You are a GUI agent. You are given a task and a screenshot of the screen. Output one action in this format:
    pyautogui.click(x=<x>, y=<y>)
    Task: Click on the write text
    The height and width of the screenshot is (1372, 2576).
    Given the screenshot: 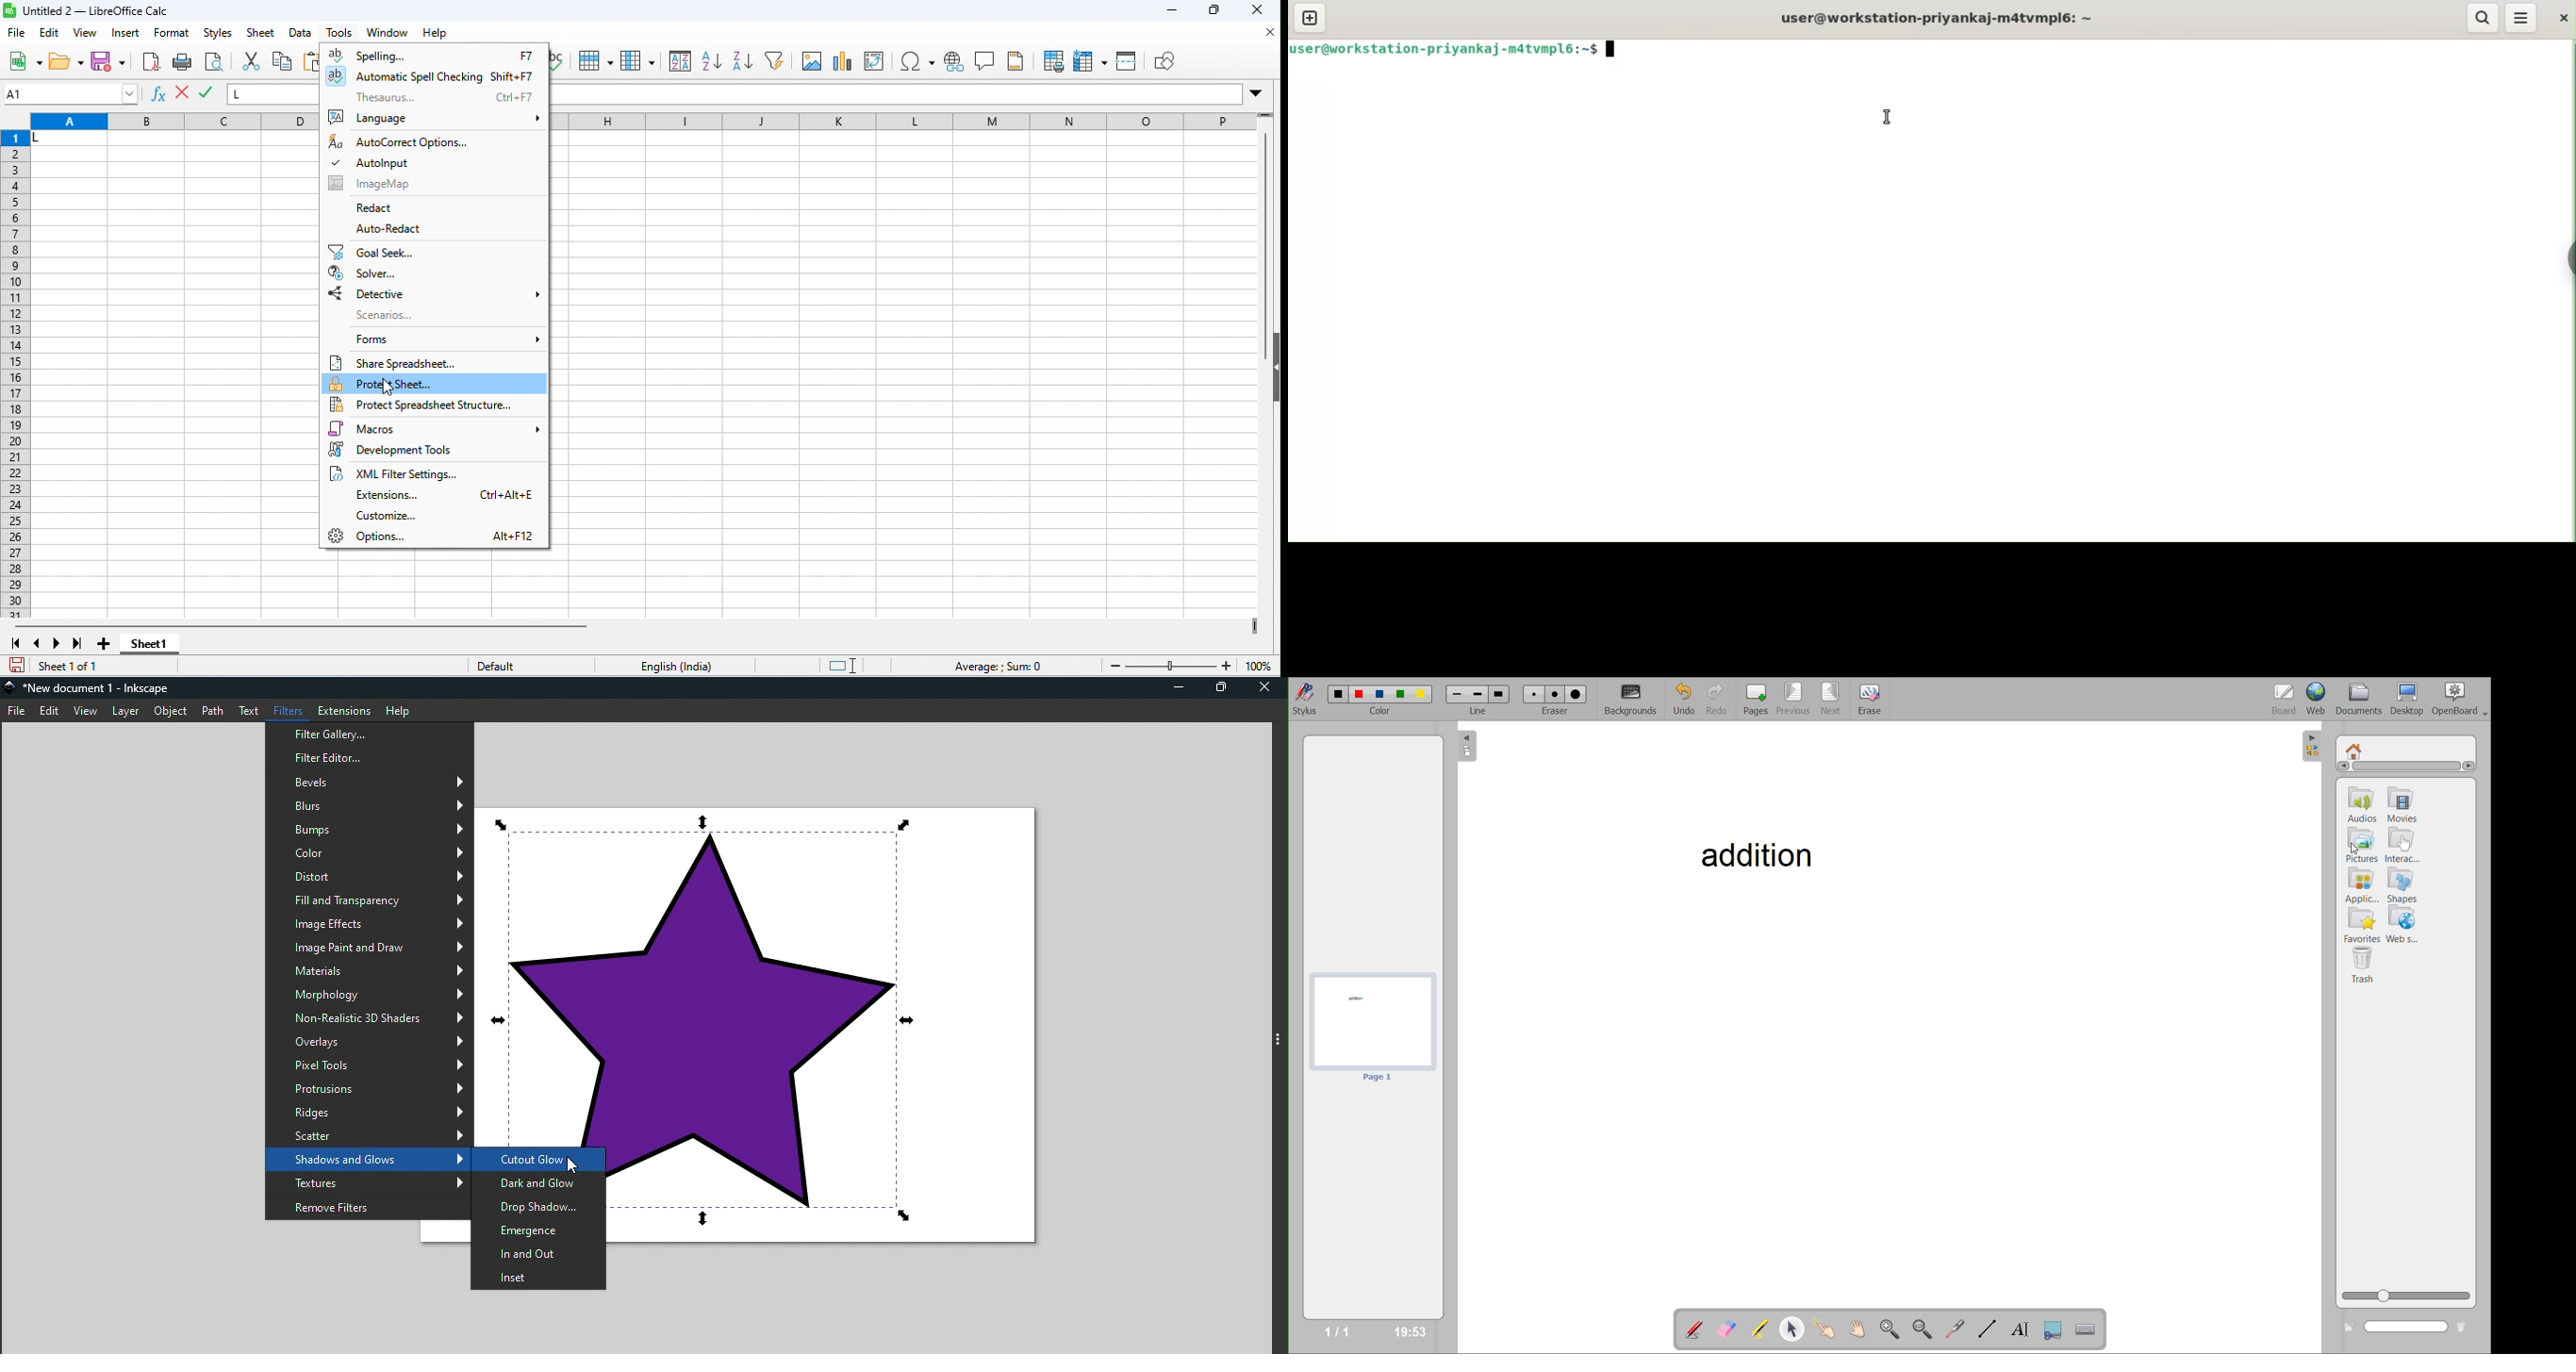 What is the action you would take?
    pyautogui.click(x=2023, y=1330)
    